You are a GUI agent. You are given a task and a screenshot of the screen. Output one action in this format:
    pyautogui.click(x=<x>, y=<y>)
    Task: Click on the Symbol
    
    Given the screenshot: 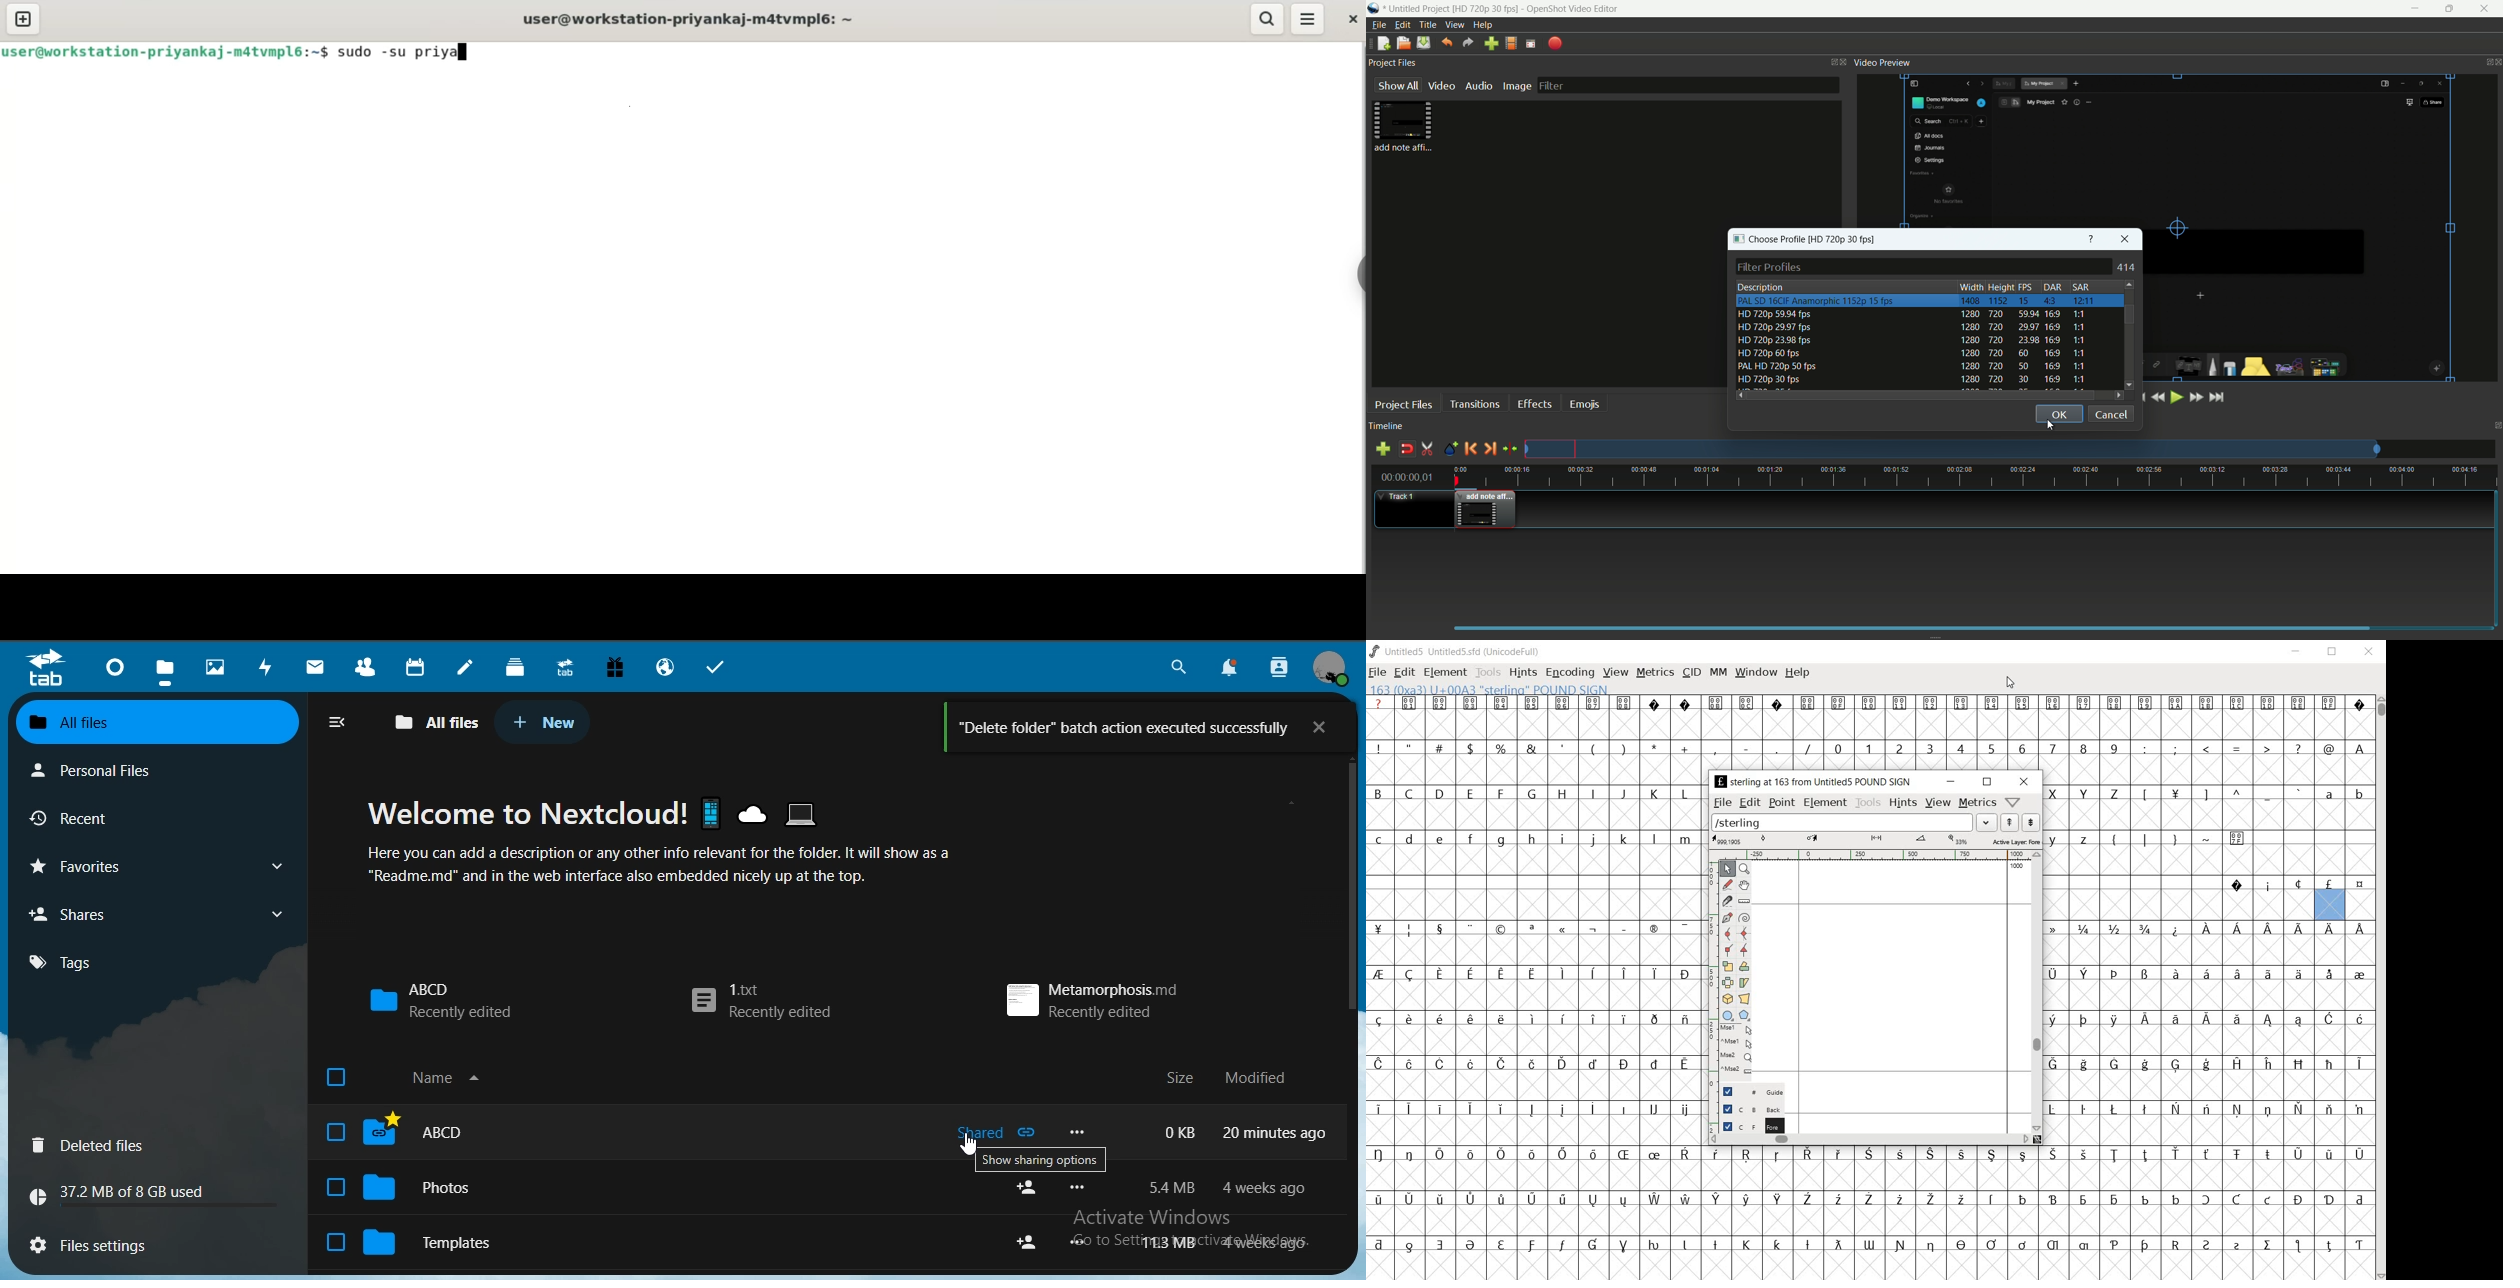 What is the action you would take?
    pyautogui.click(x=1563, y=1154)
    